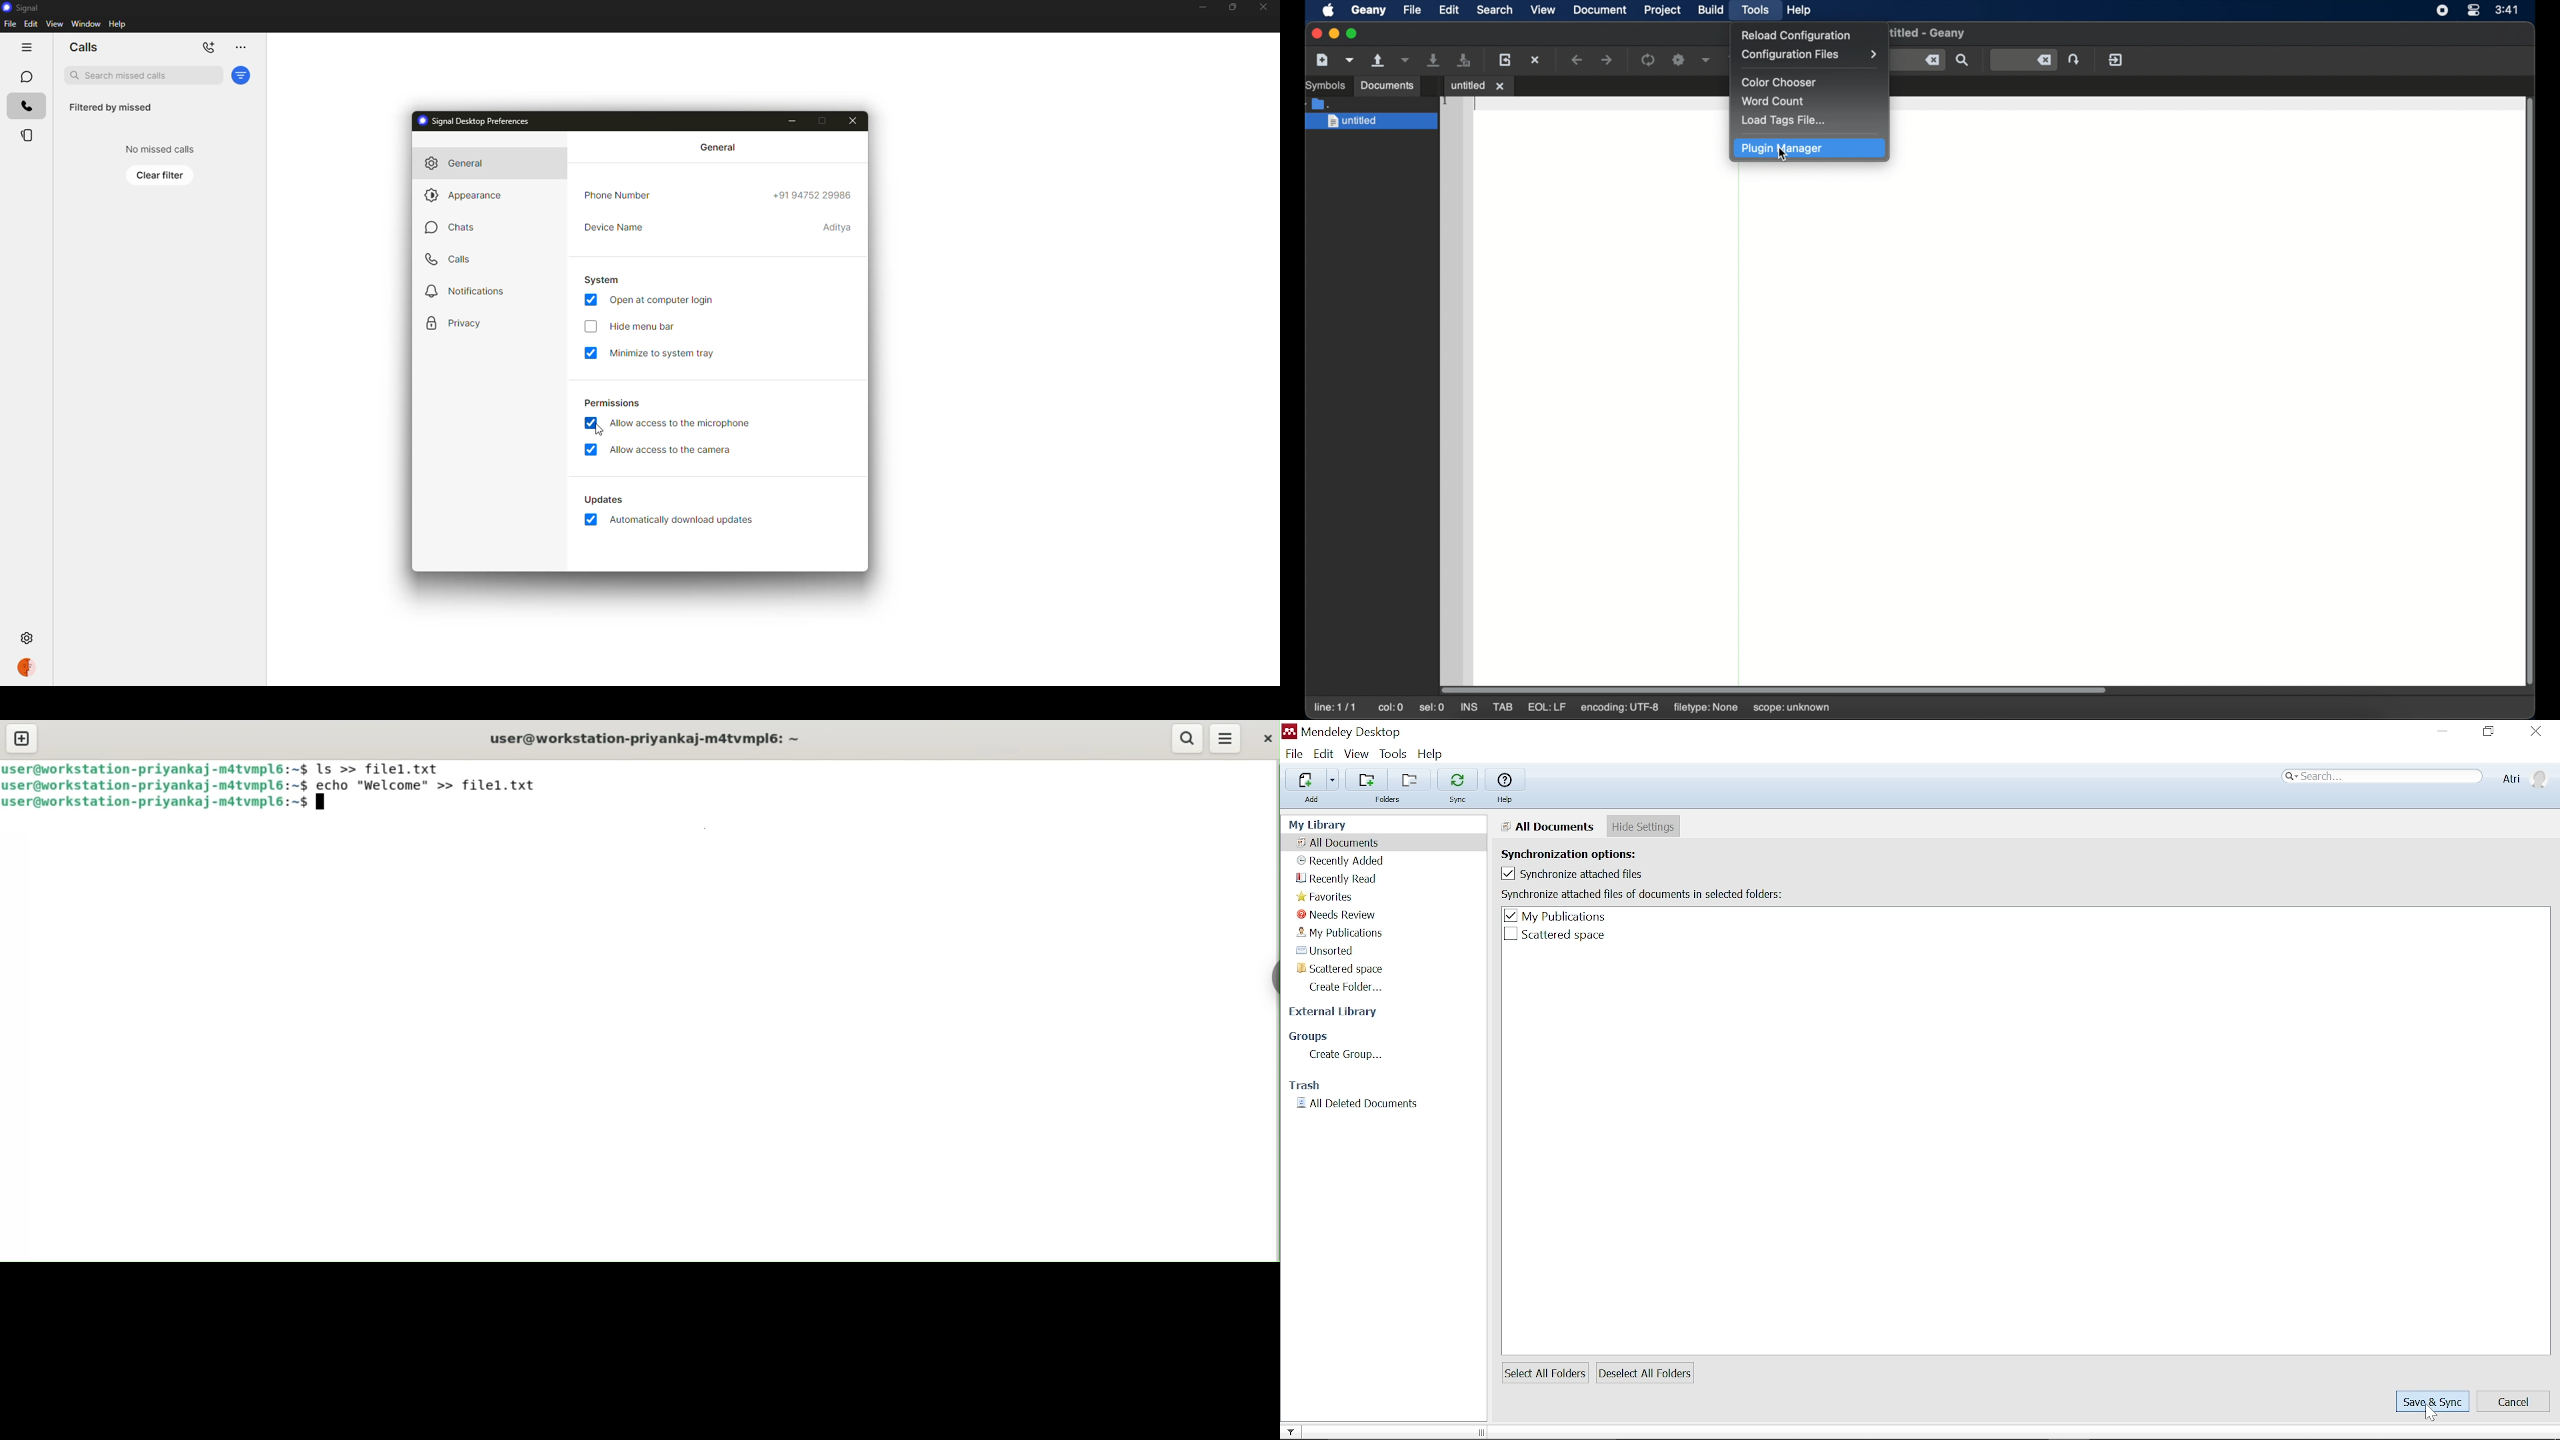 This screenshot has height=1456, width=2576. What do you see at coordinates (240, 47) in the screenshot?
I see `more` at bounding box center [240, 47].